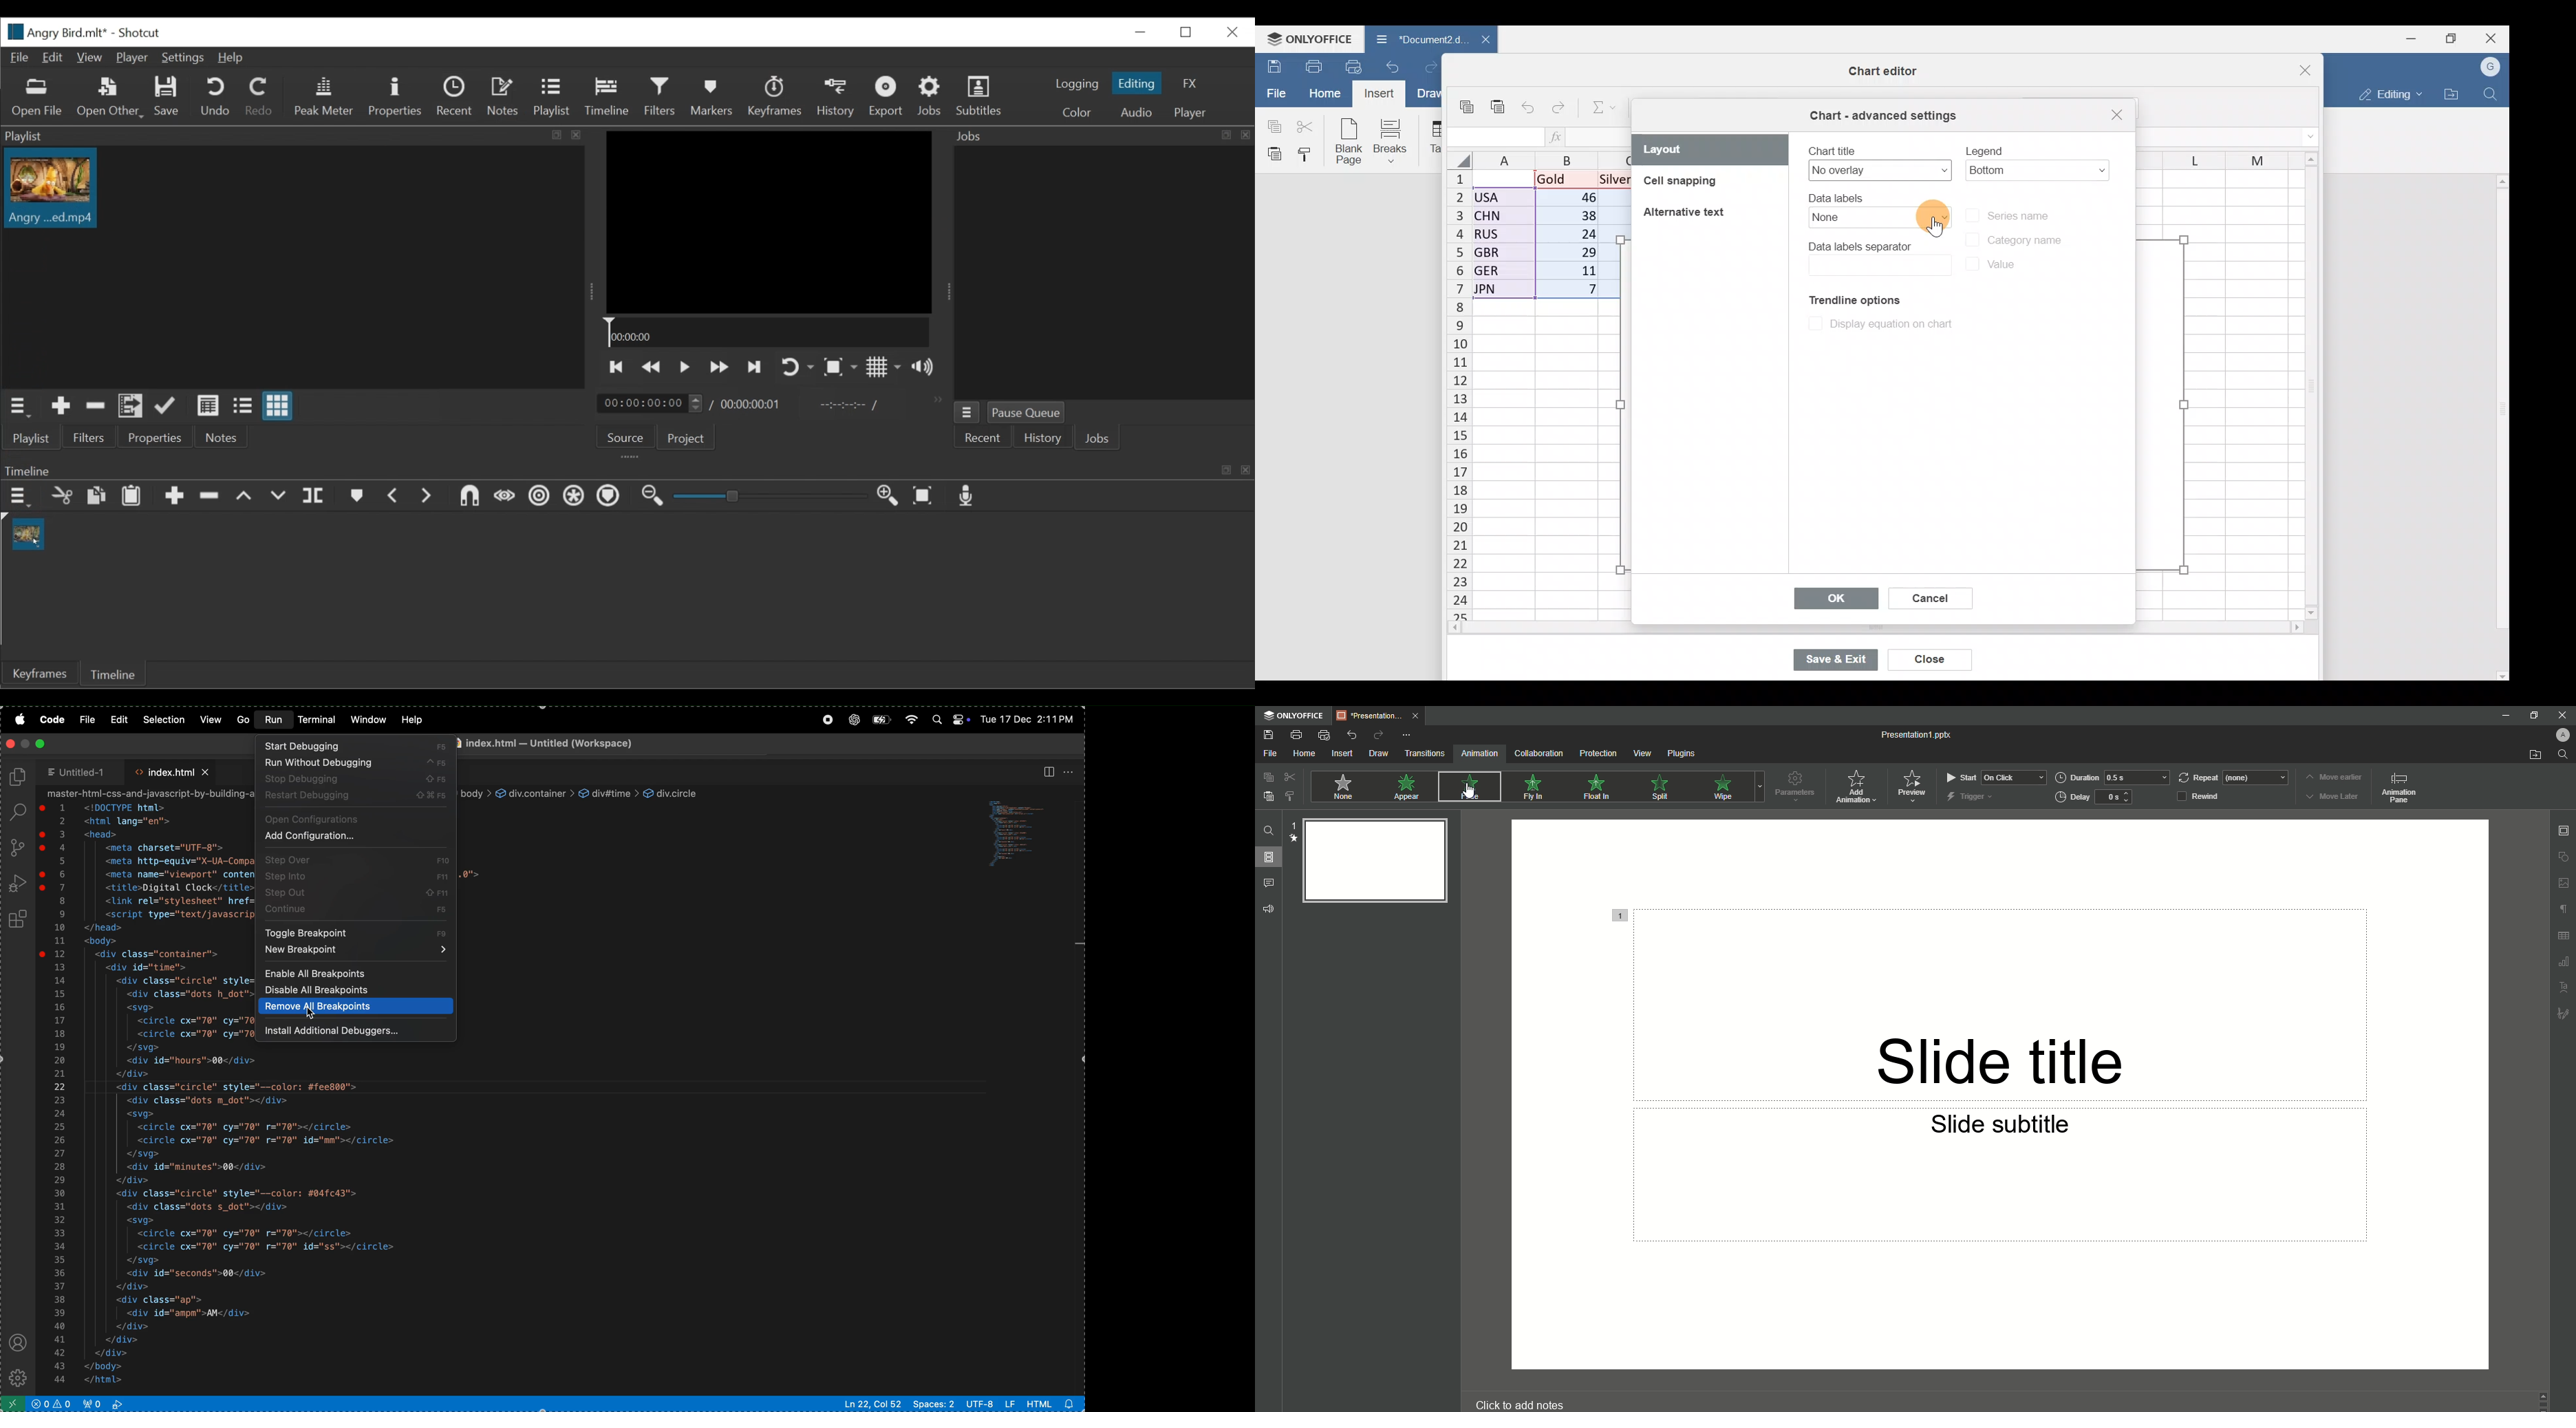 Image resolution: width=2576 pixels, height=1428 pixels. I want to click on Timeline menu, so click(17, 496).